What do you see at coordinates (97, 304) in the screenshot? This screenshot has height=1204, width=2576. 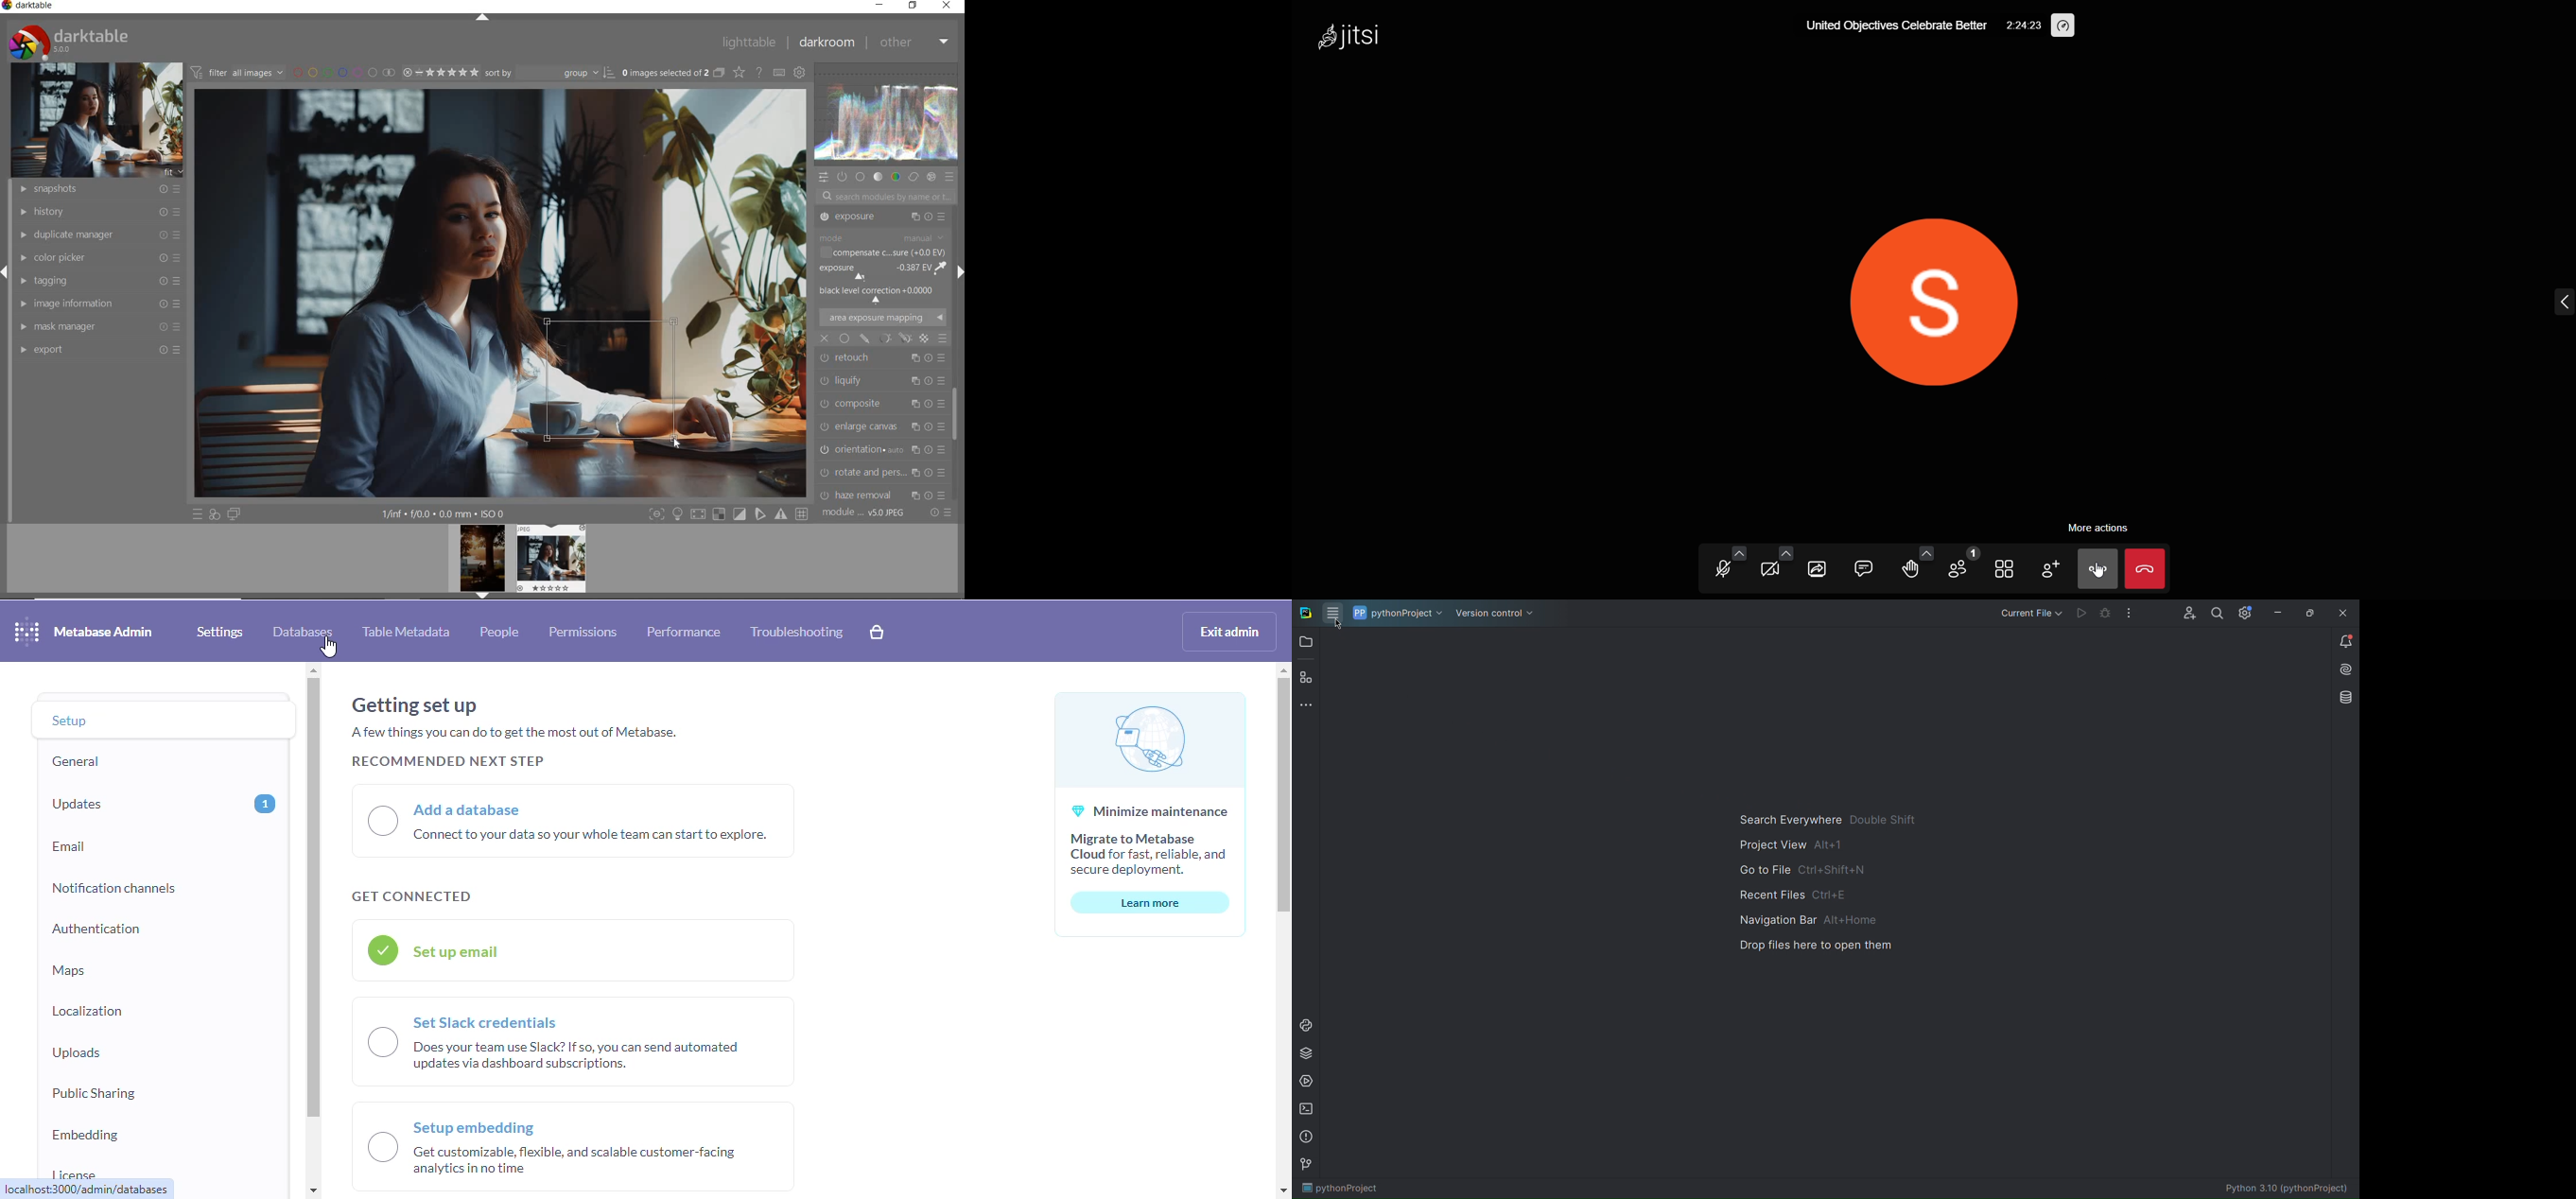 I see `IMAGE INFORMATION` at bounding box center [97, 304].